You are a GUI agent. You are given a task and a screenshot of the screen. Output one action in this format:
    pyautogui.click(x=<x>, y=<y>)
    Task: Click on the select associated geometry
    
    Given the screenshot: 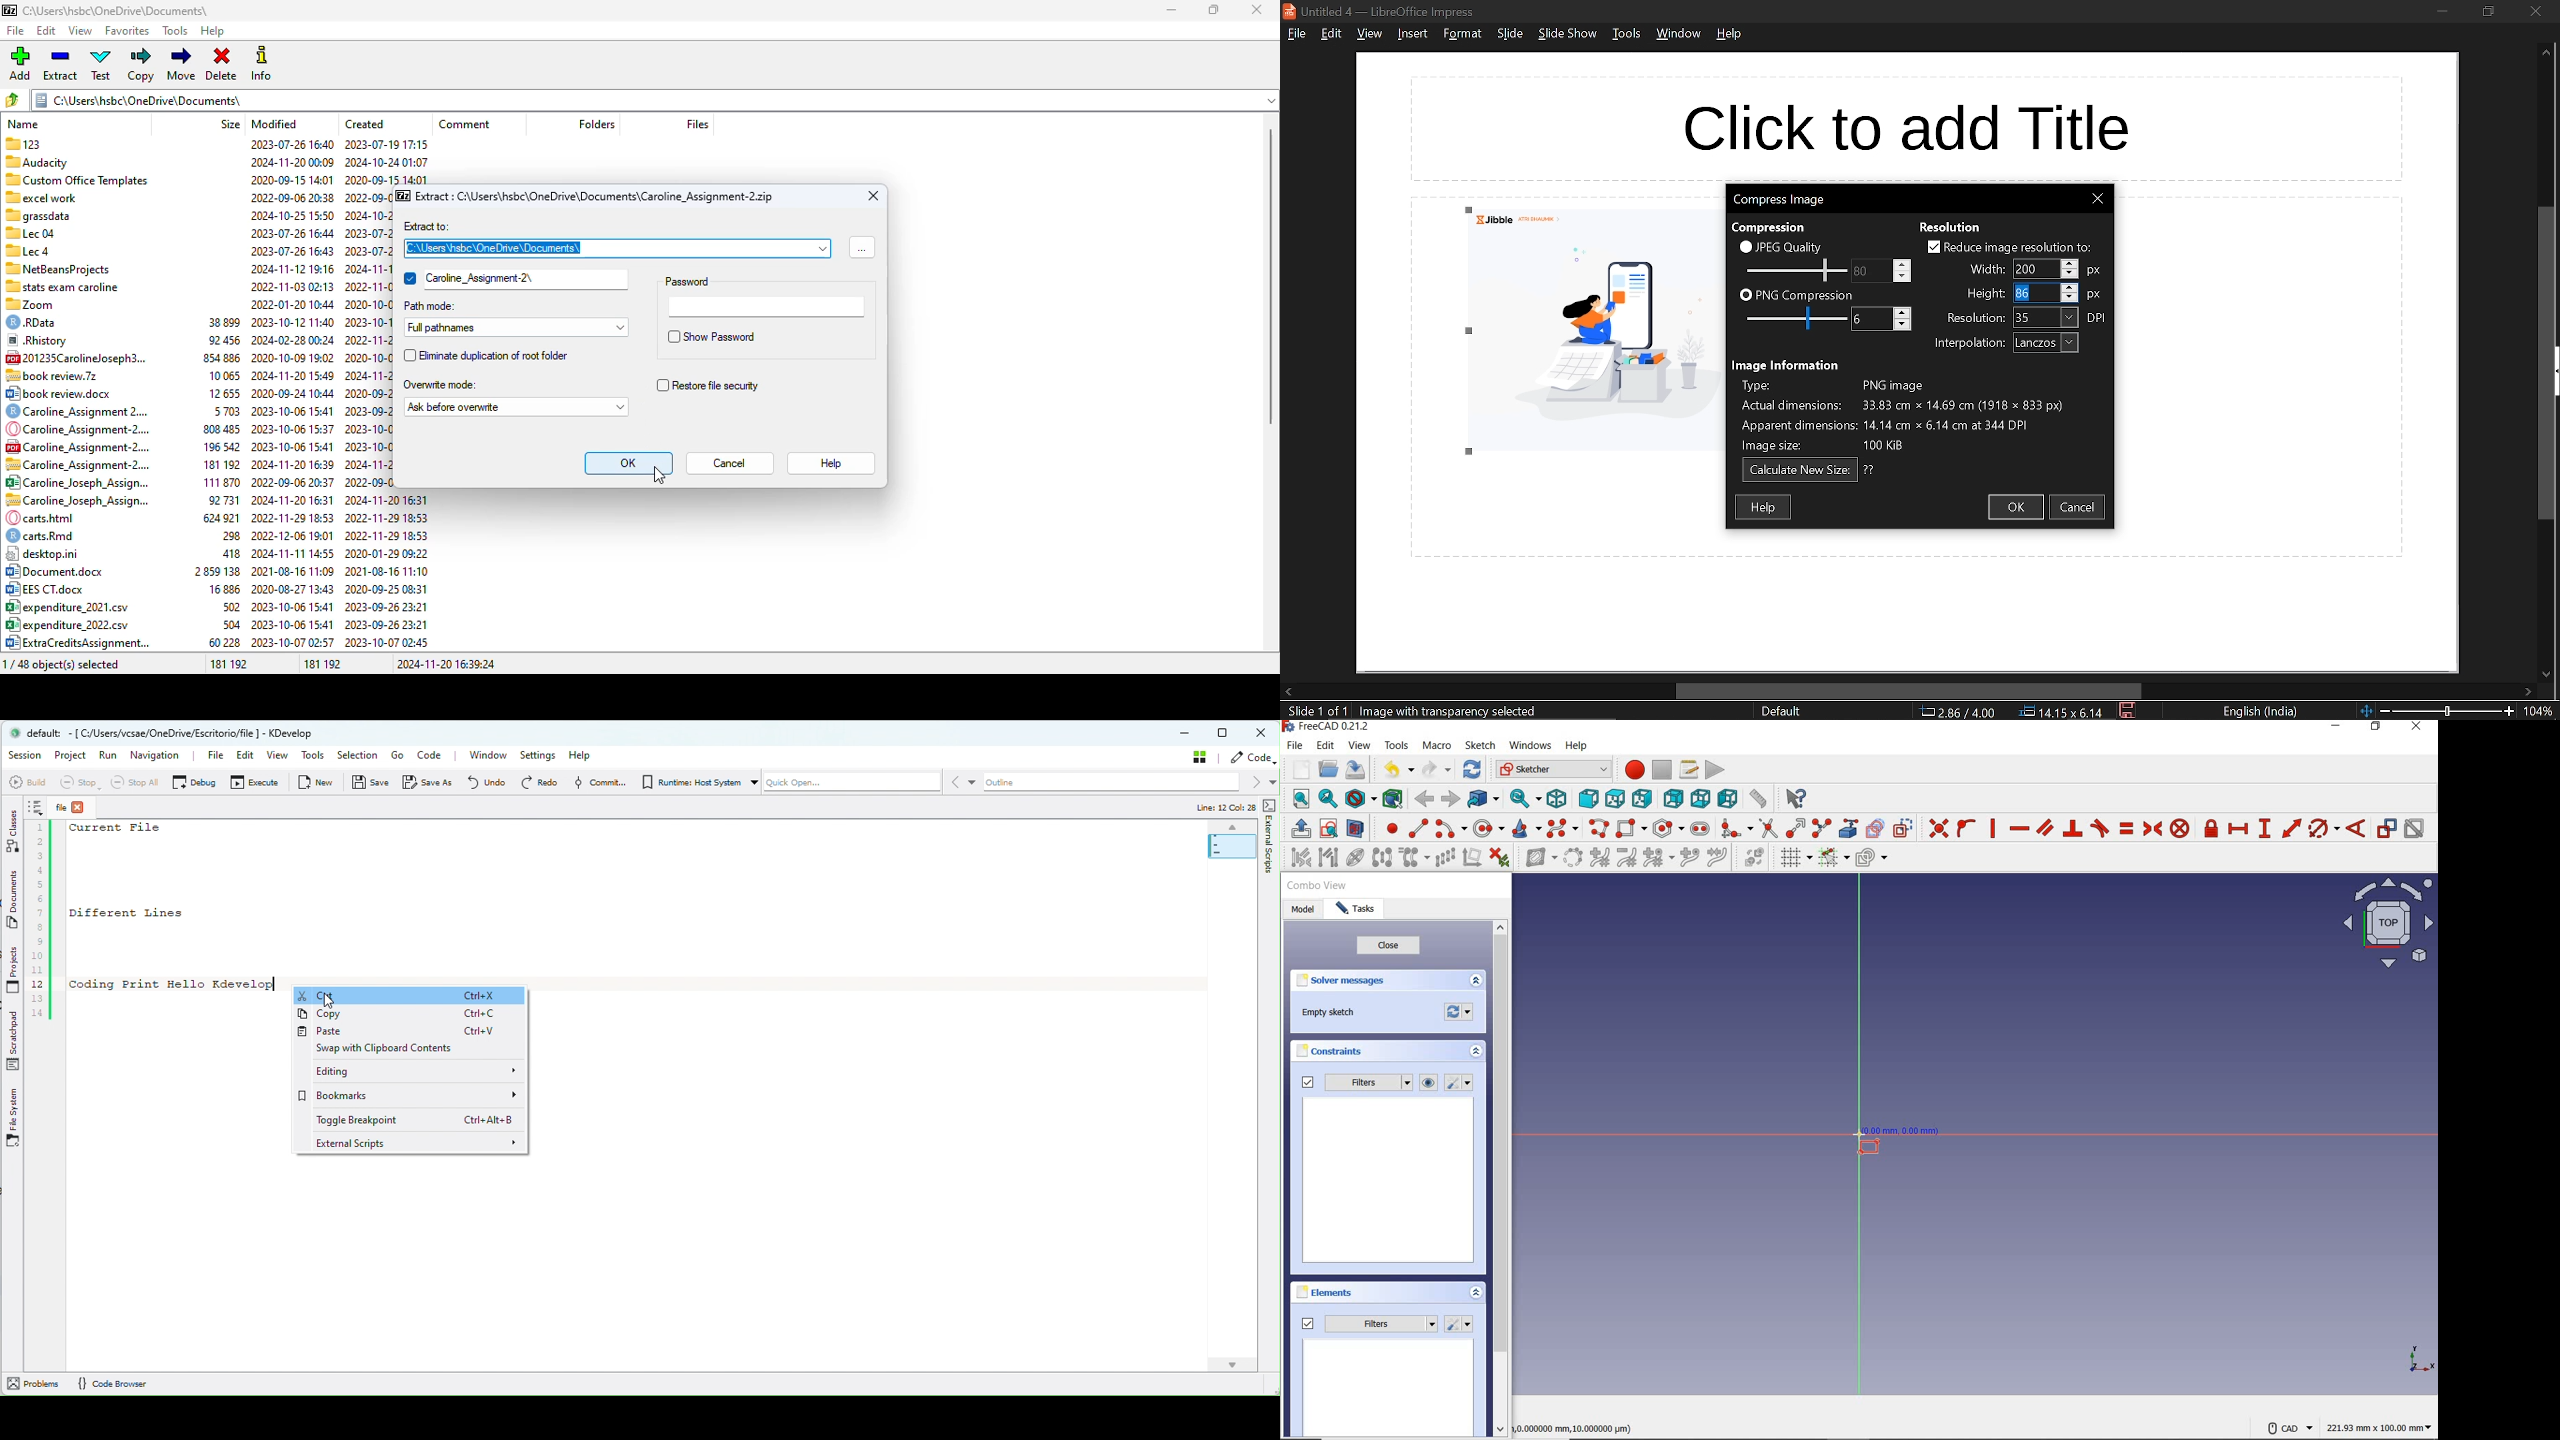 What is the action you would take?
    pyautogui.click(x=1329, y=857)
    